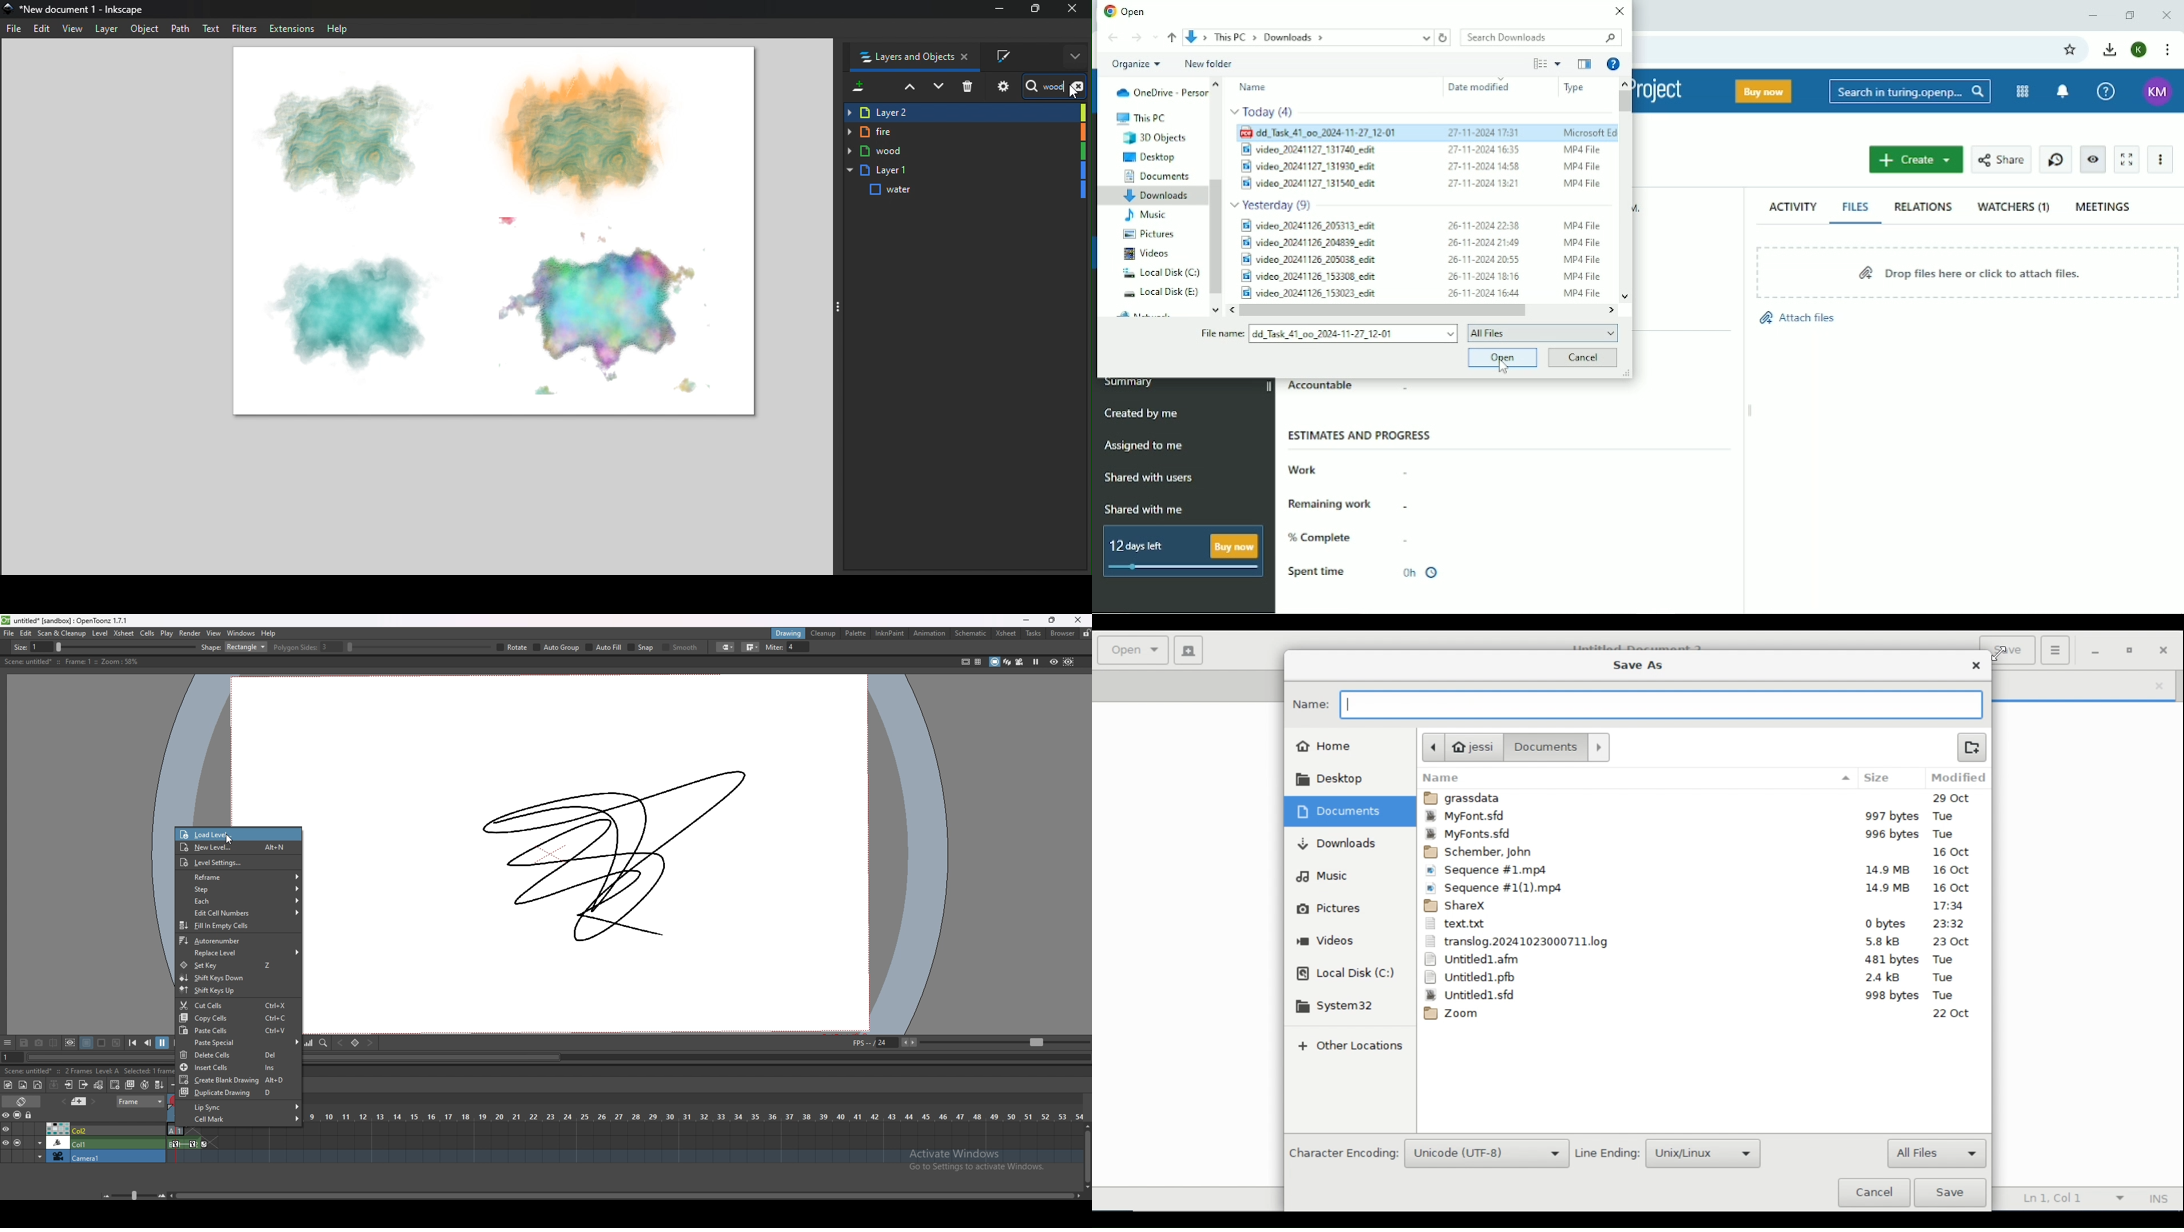 The width and height of the screenshot is (2184, 1232). Describe the element at coordinates (1703, 1154) in the screenshot. I see `Unix/Linux` at that location.